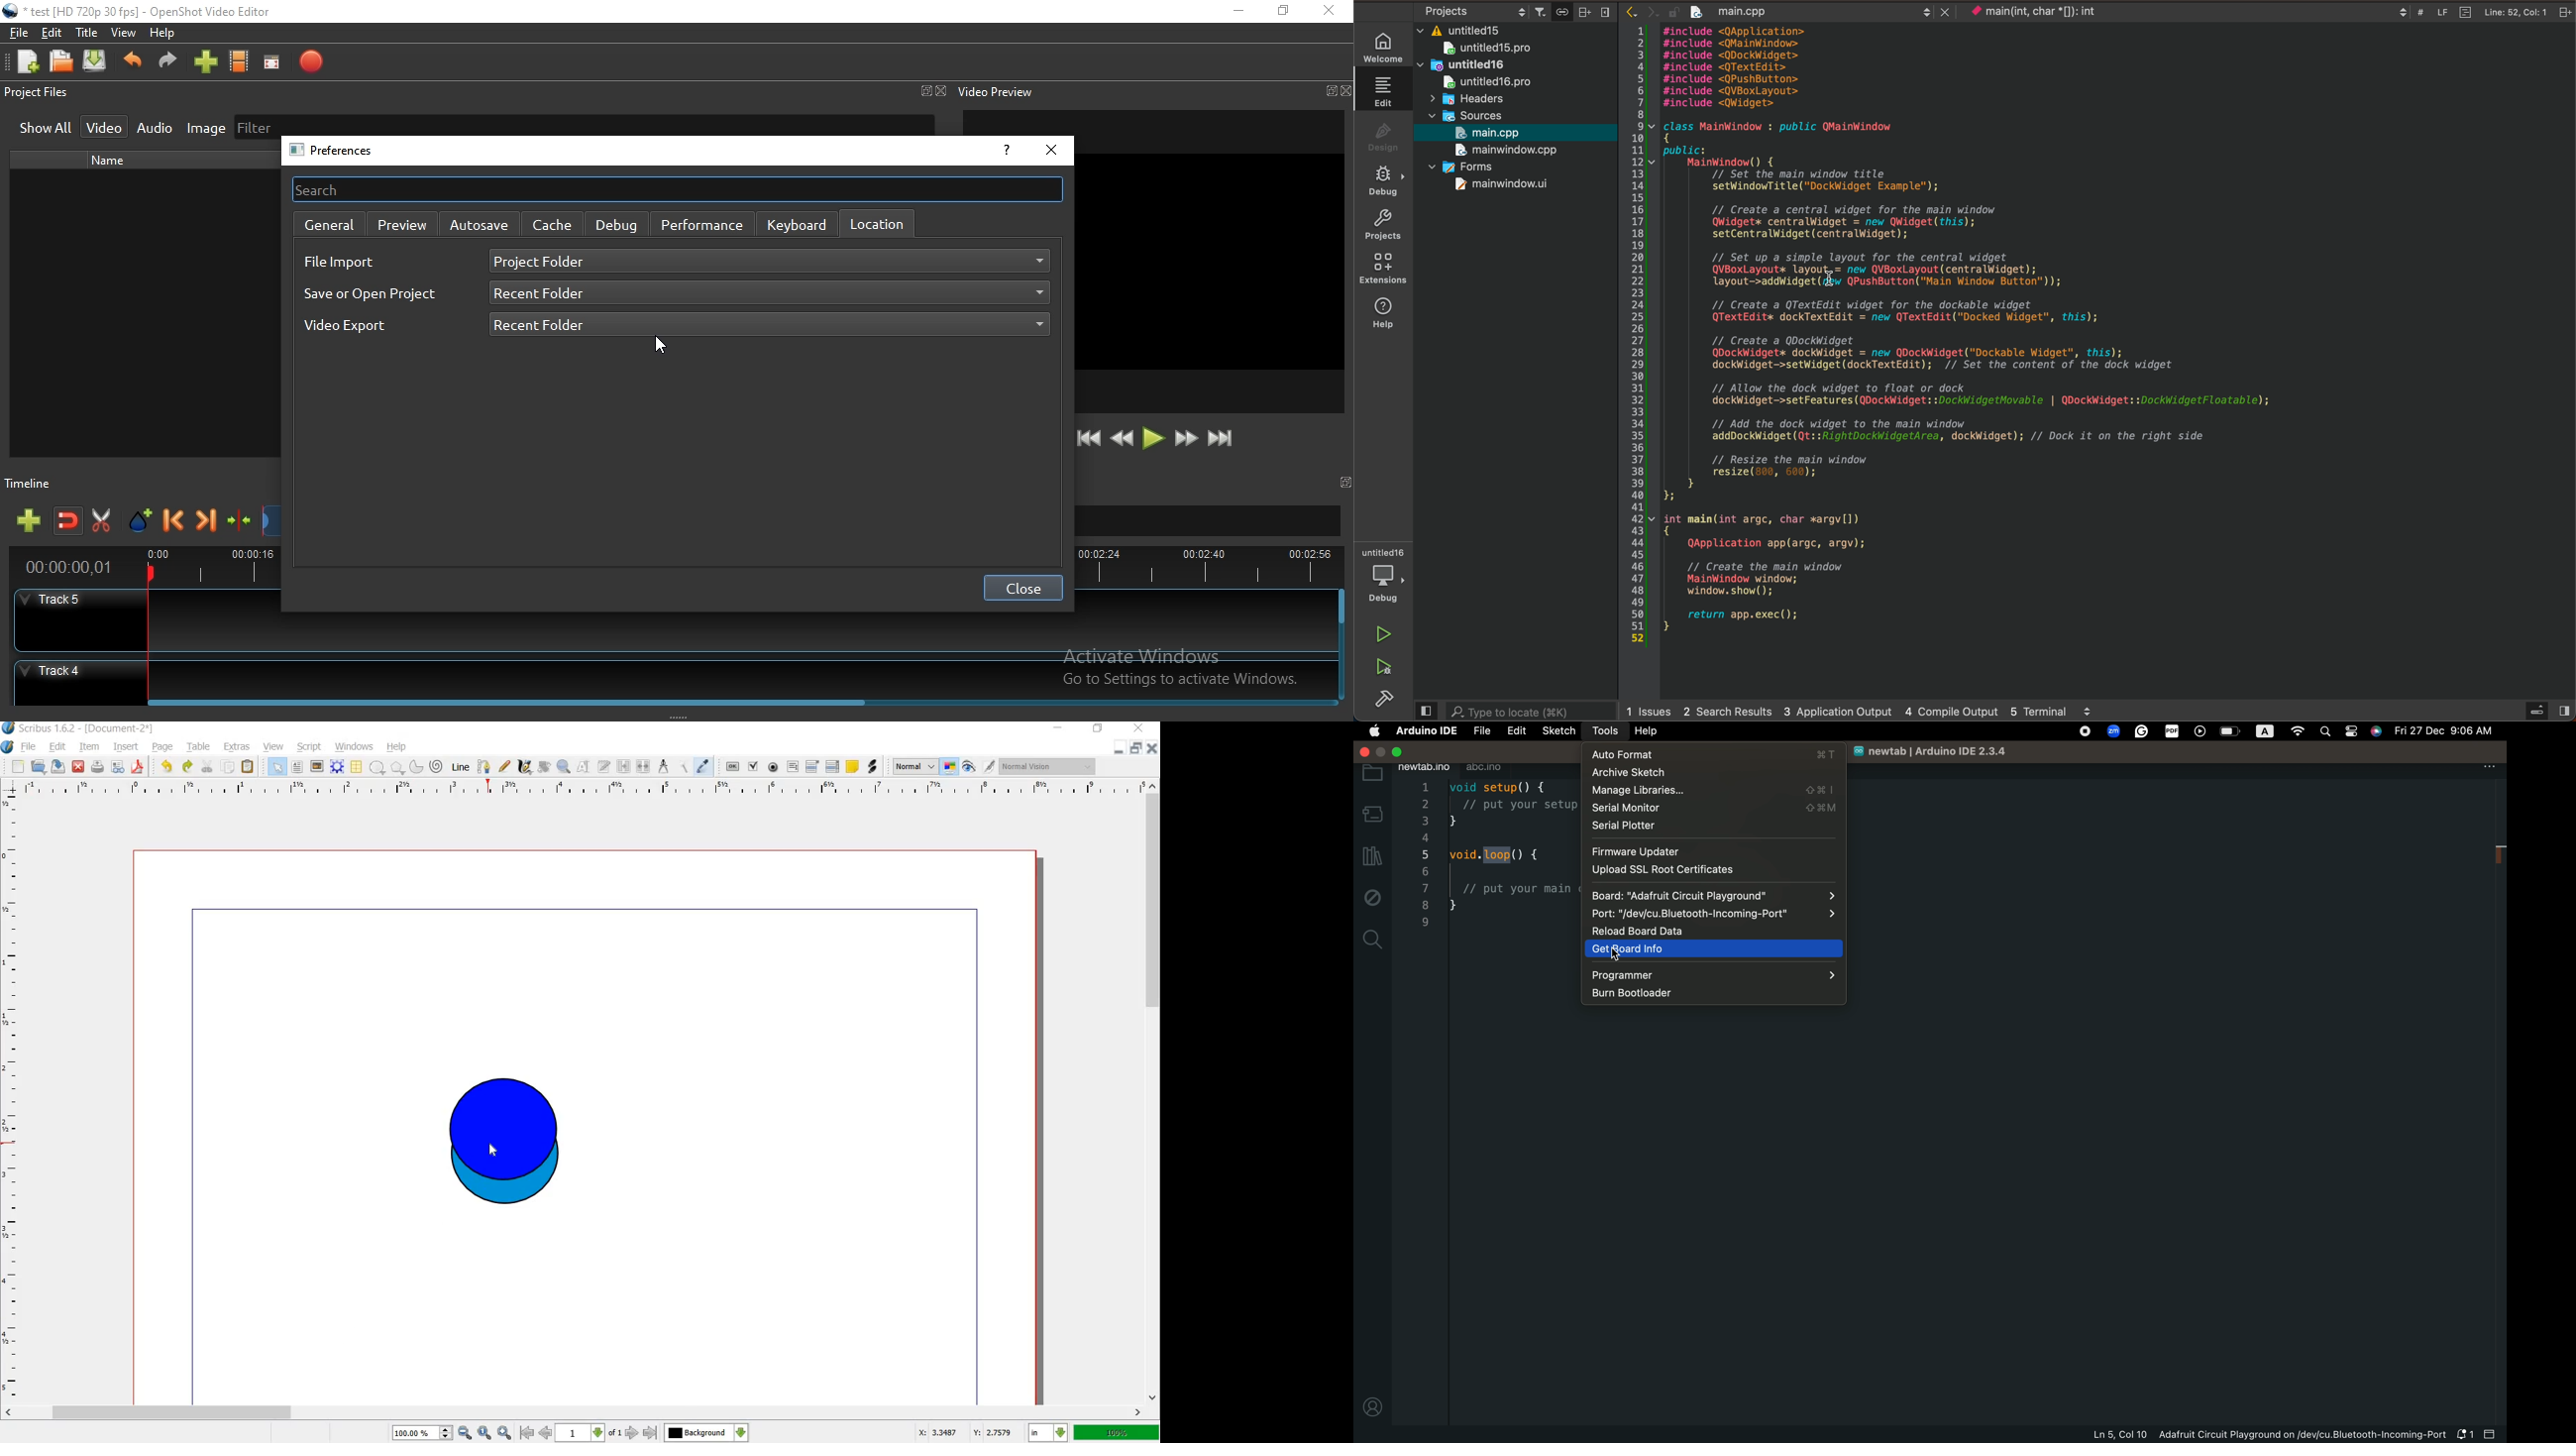  Describe the element at coordinates (16, 33) in the screenshot. I see `File` at that location.